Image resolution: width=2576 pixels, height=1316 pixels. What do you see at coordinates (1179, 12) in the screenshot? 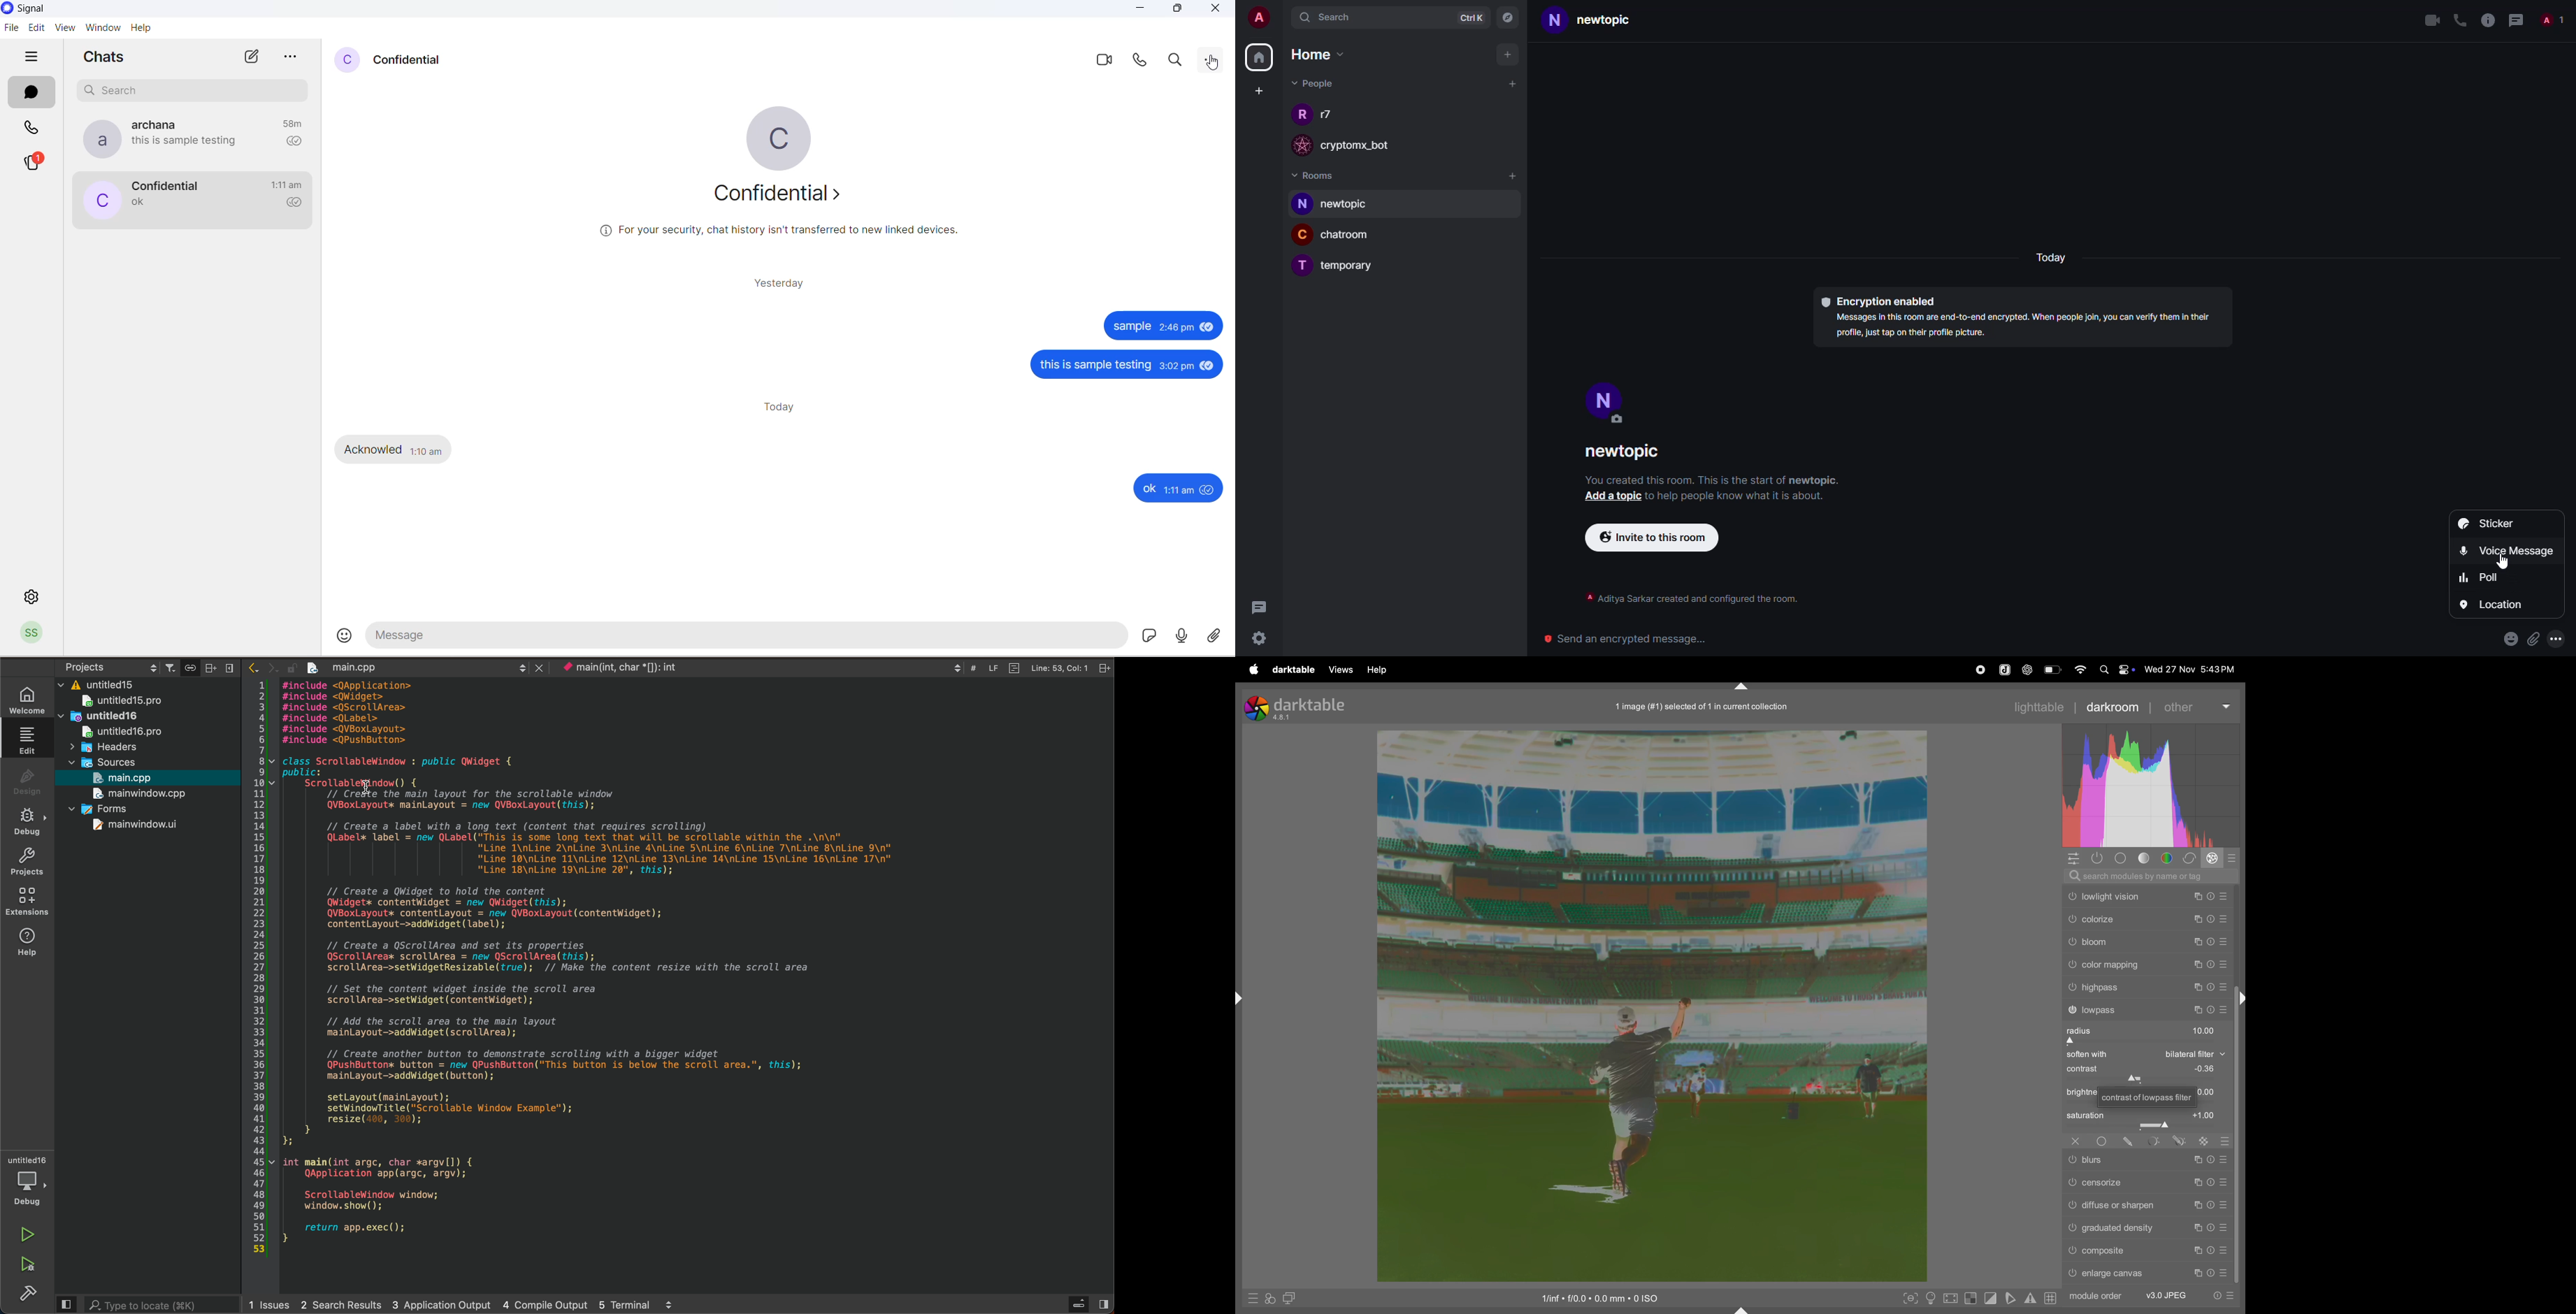
I see `maximize` at bounding box center [1179, 12].